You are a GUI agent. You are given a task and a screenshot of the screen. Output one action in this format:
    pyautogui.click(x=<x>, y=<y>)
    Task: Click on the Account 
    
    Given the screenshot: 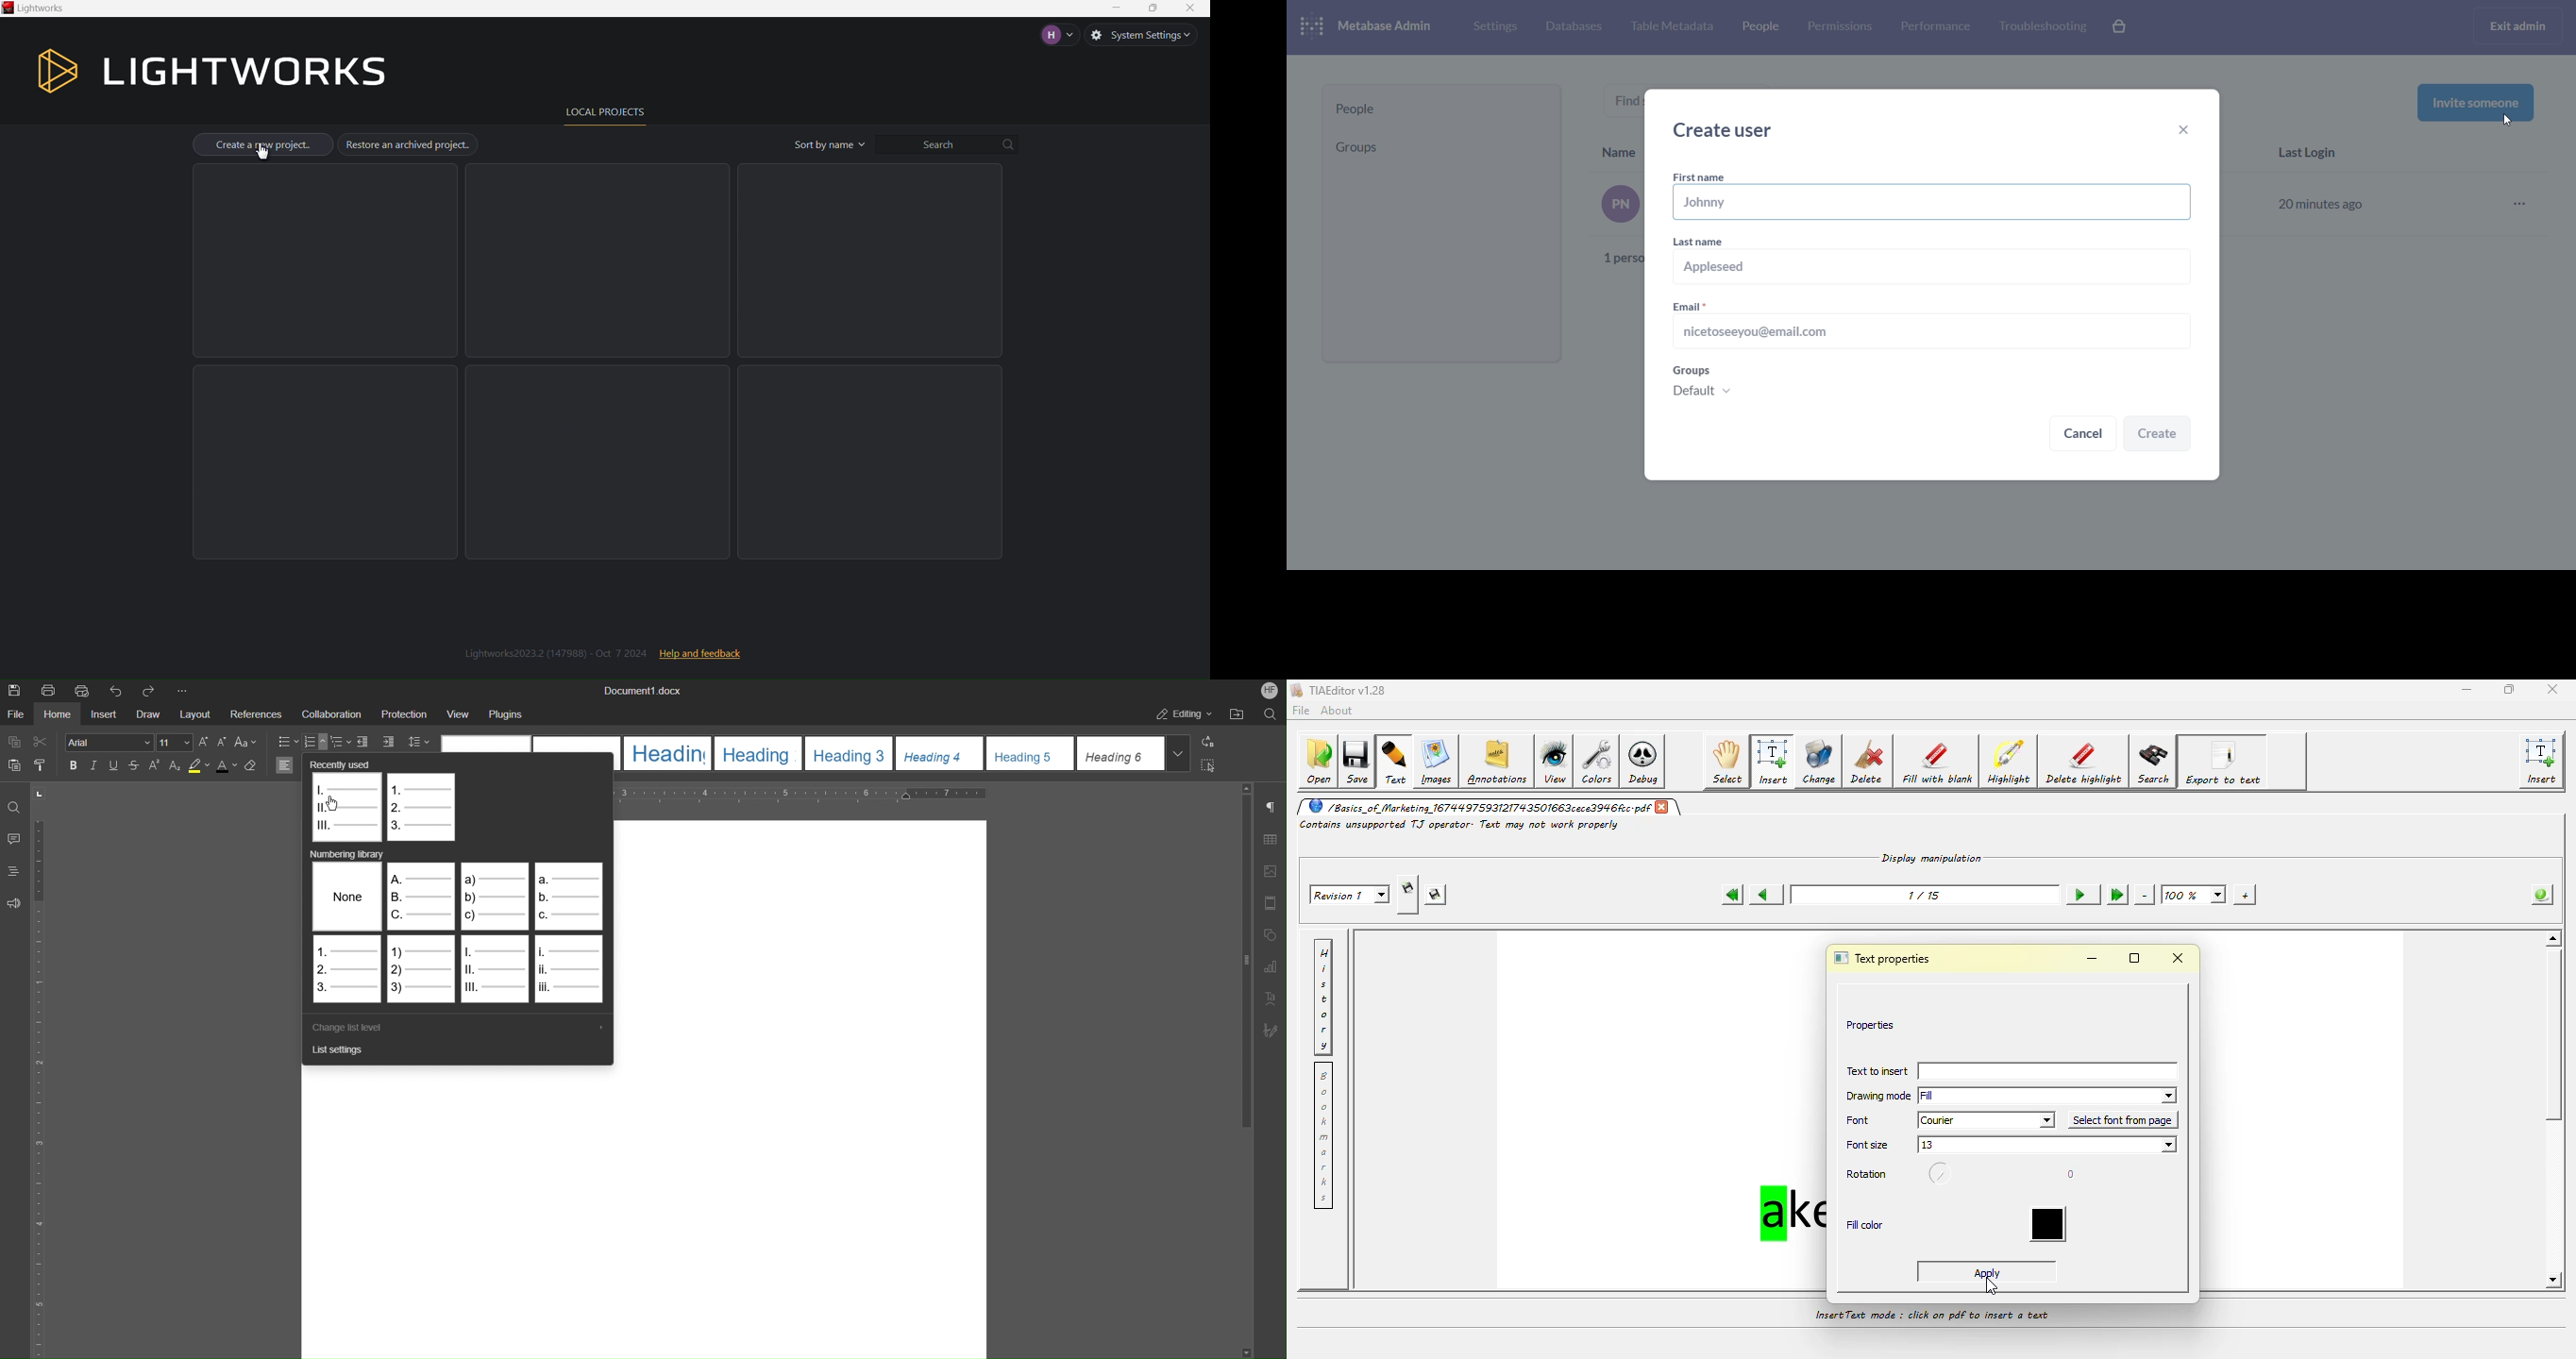 What is the action you would take?
    pyautogui.click(x=1269, y=692)
    